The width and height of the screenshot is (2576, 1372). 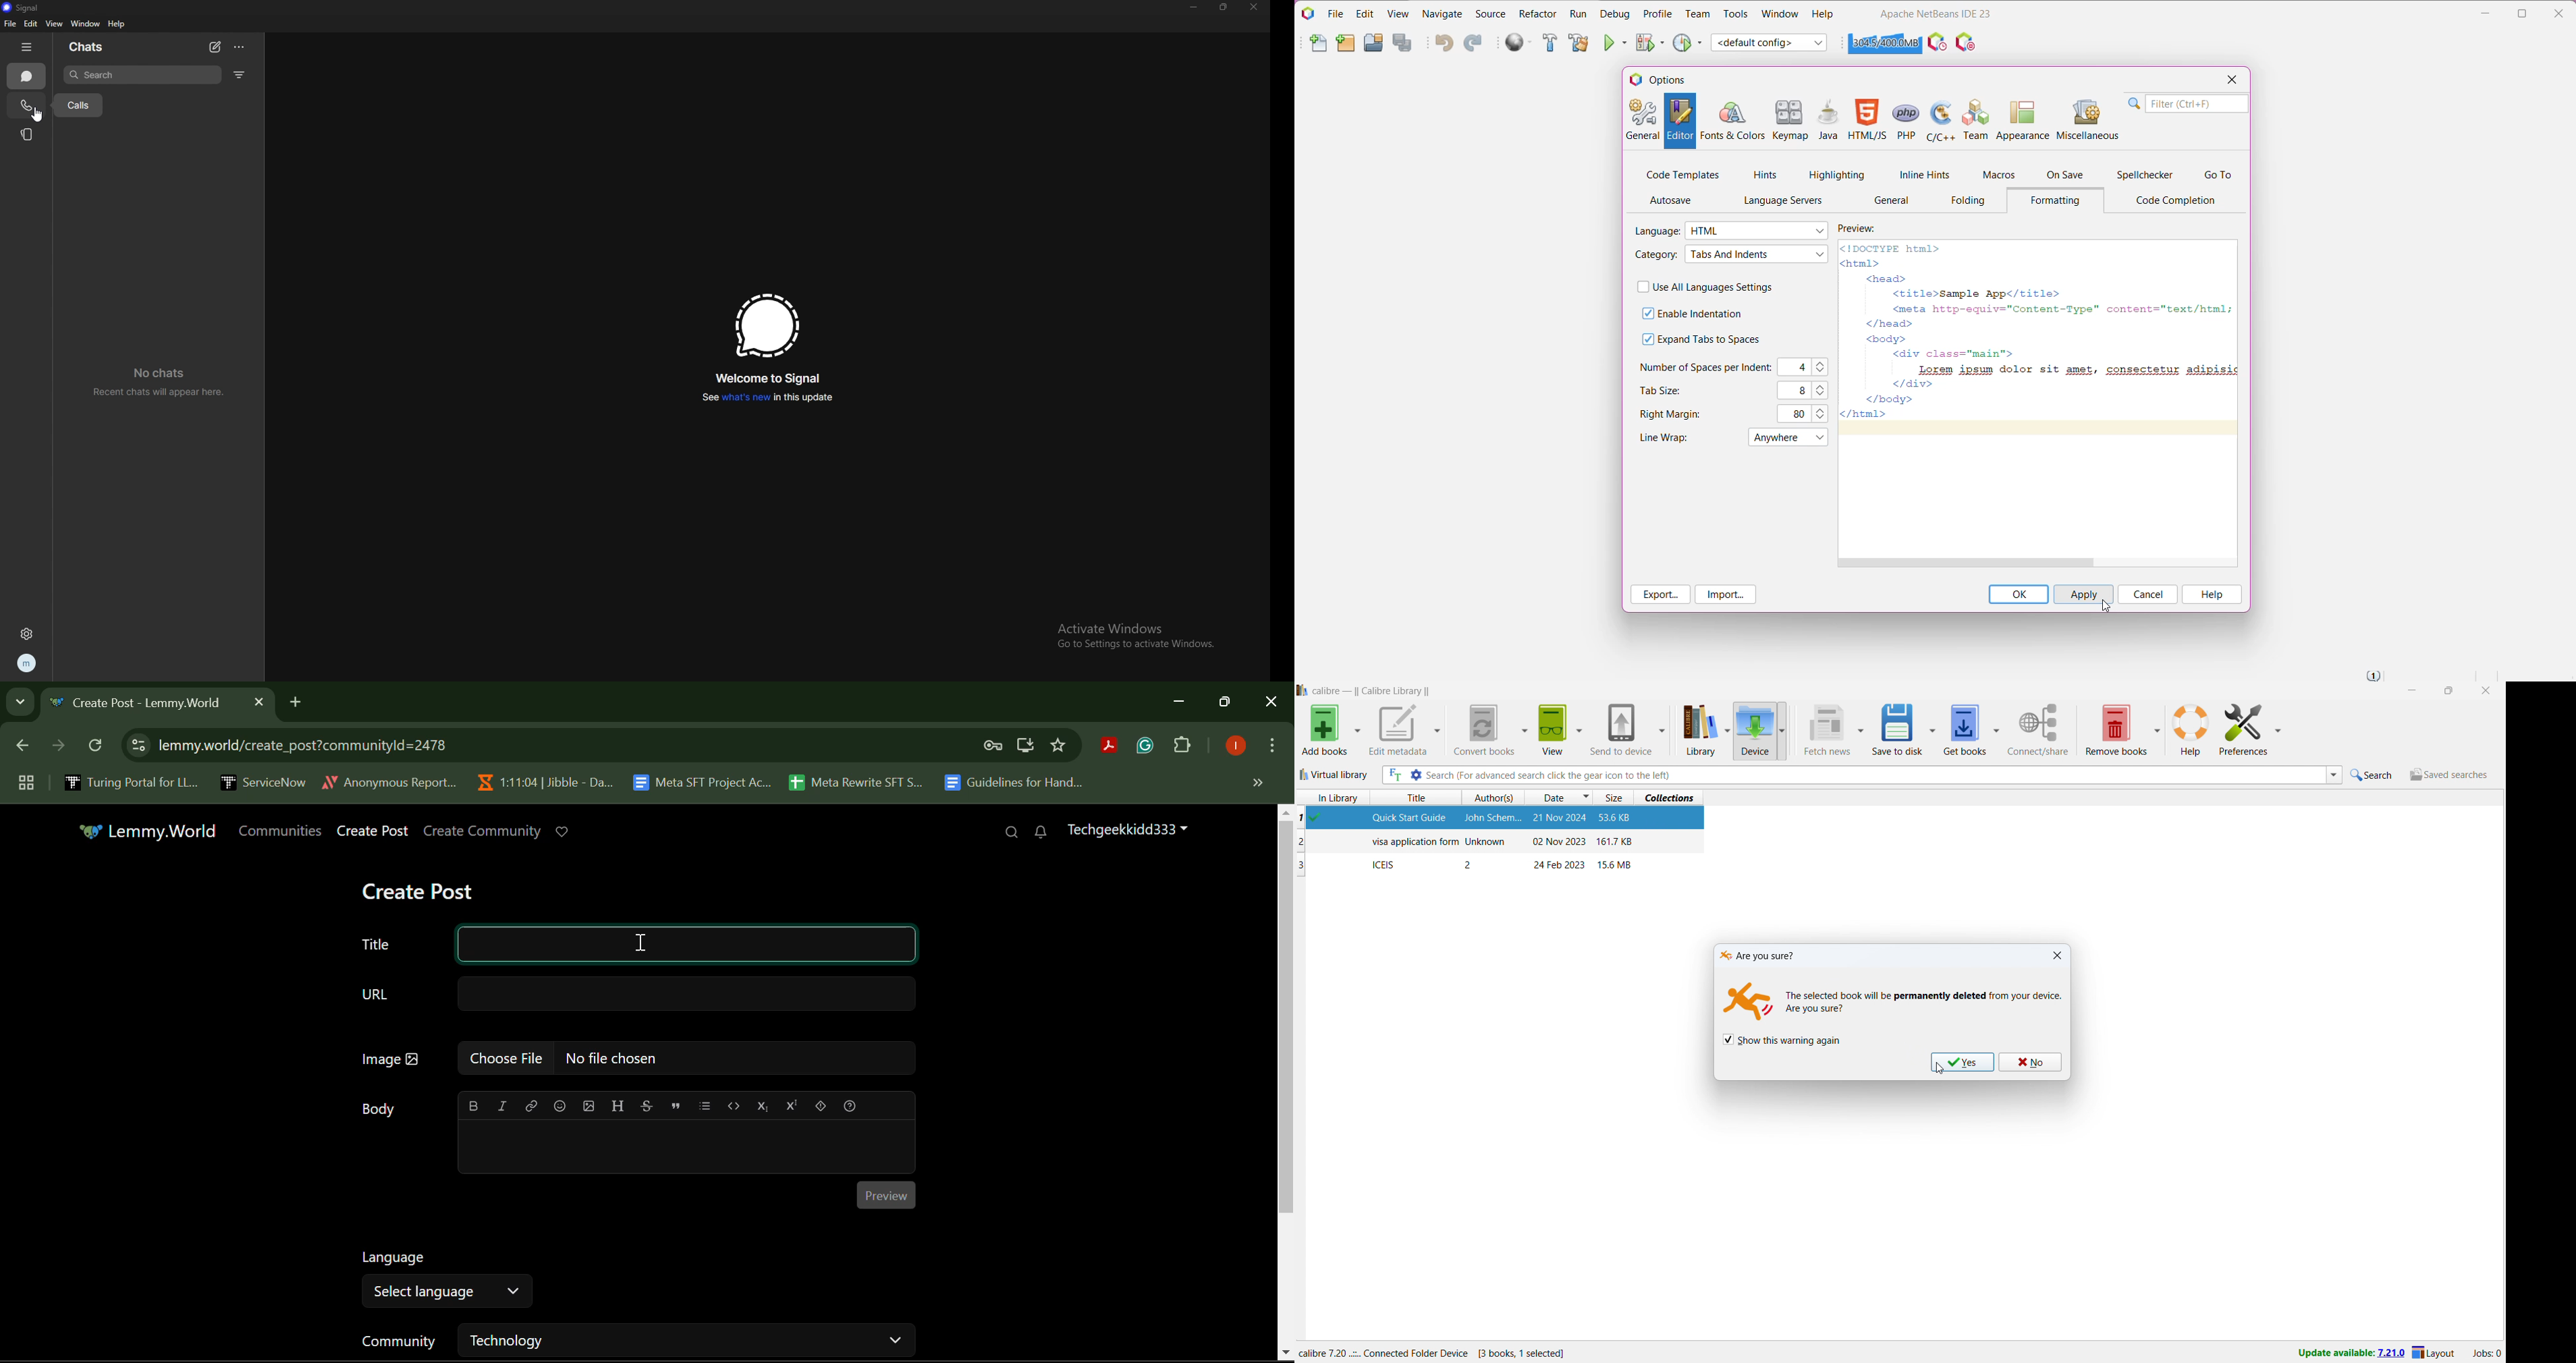 What do you see at coordinates (1334, 774) in the screenshot?
I see `virtual library` at bounding box center [1334, 774].